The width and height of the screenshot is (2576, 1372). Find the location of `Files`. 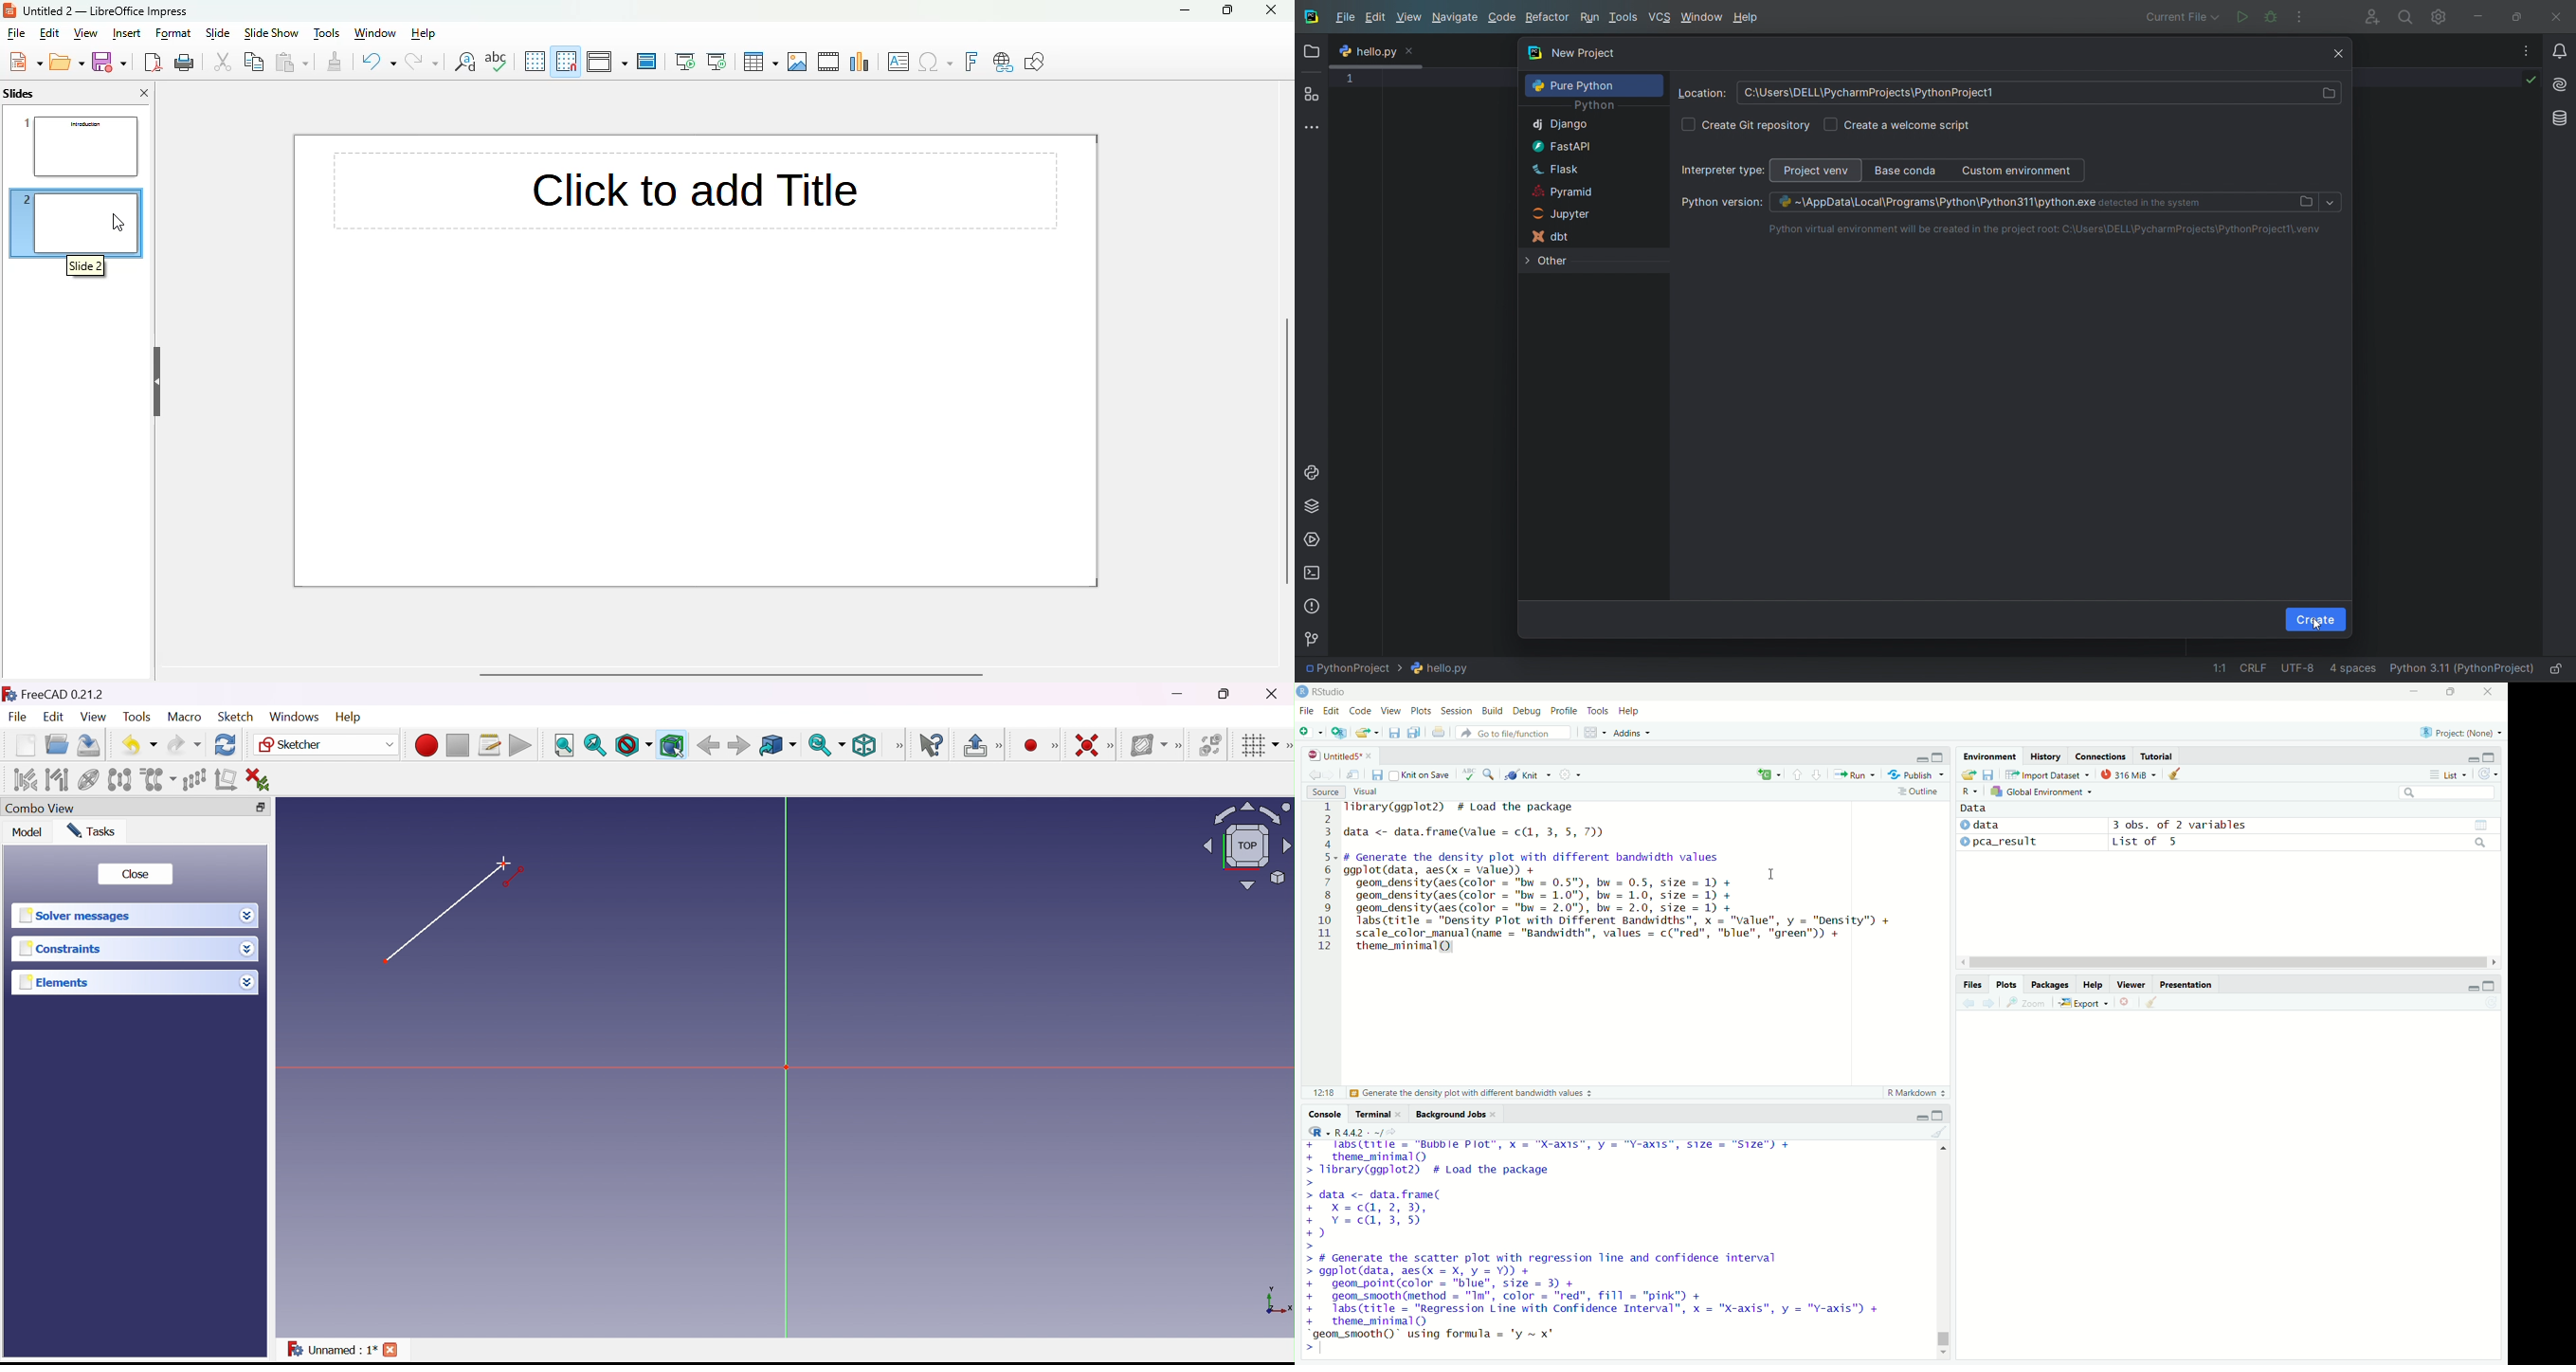

Files is located at coordinates (1972, 985).